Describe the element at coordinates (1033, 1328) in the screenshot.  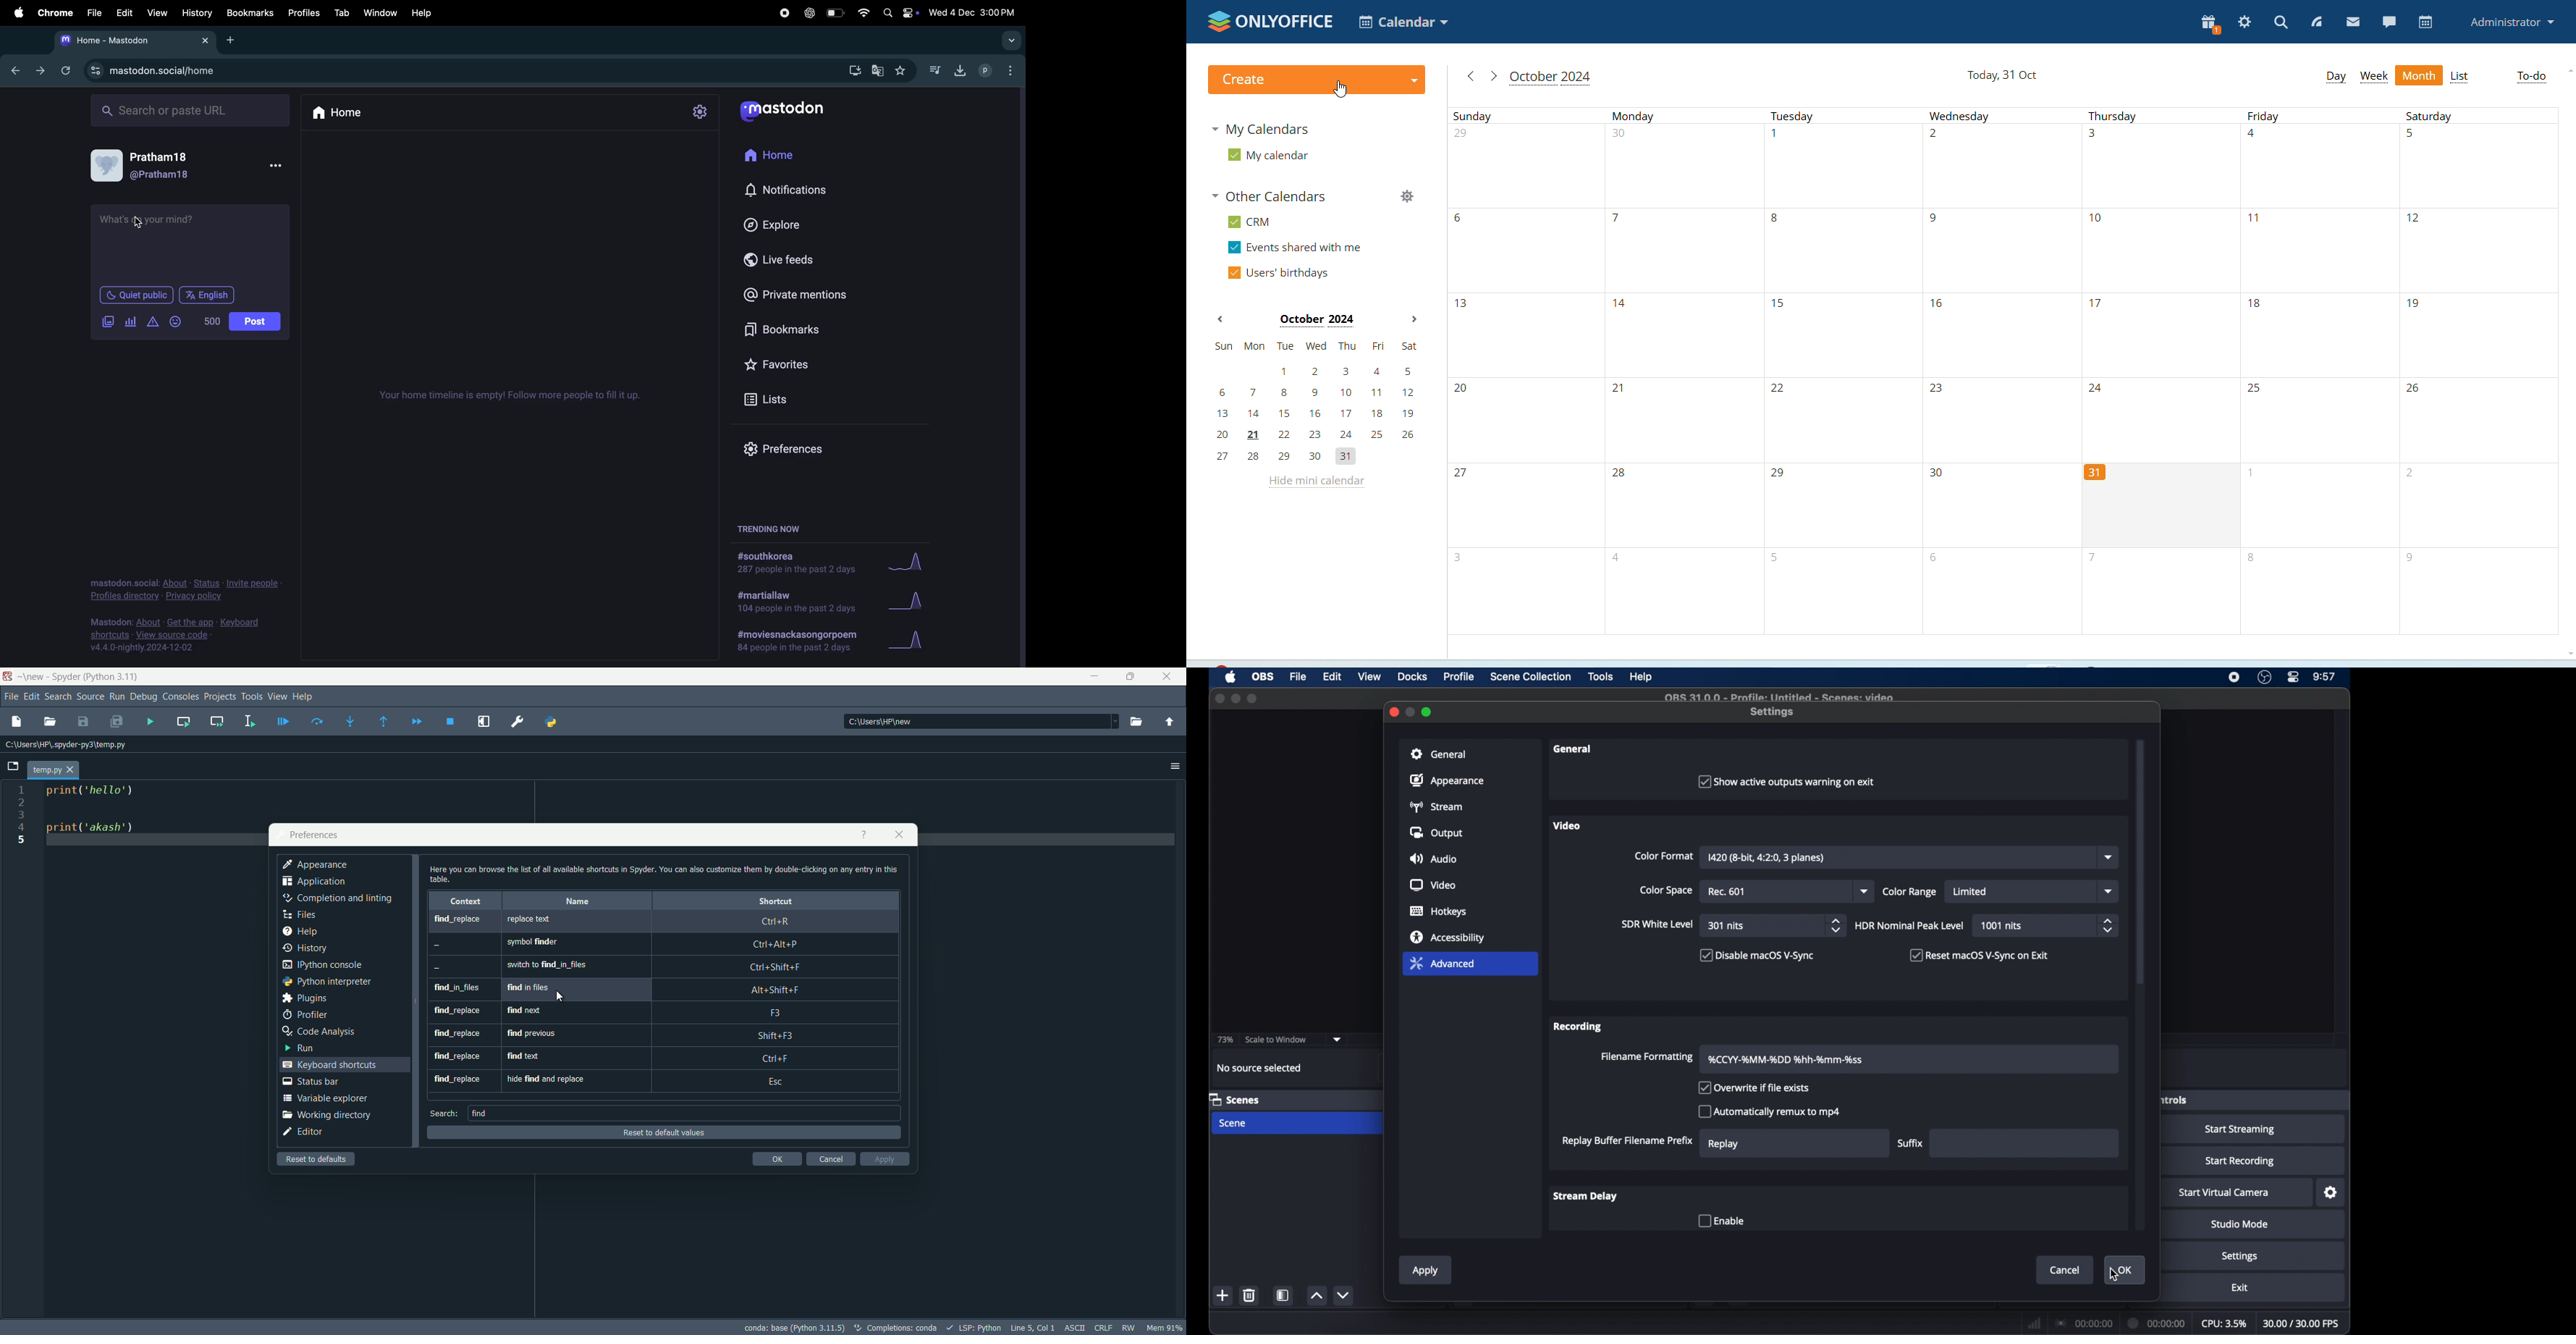
I see `Line 5, Col 1` at that location.